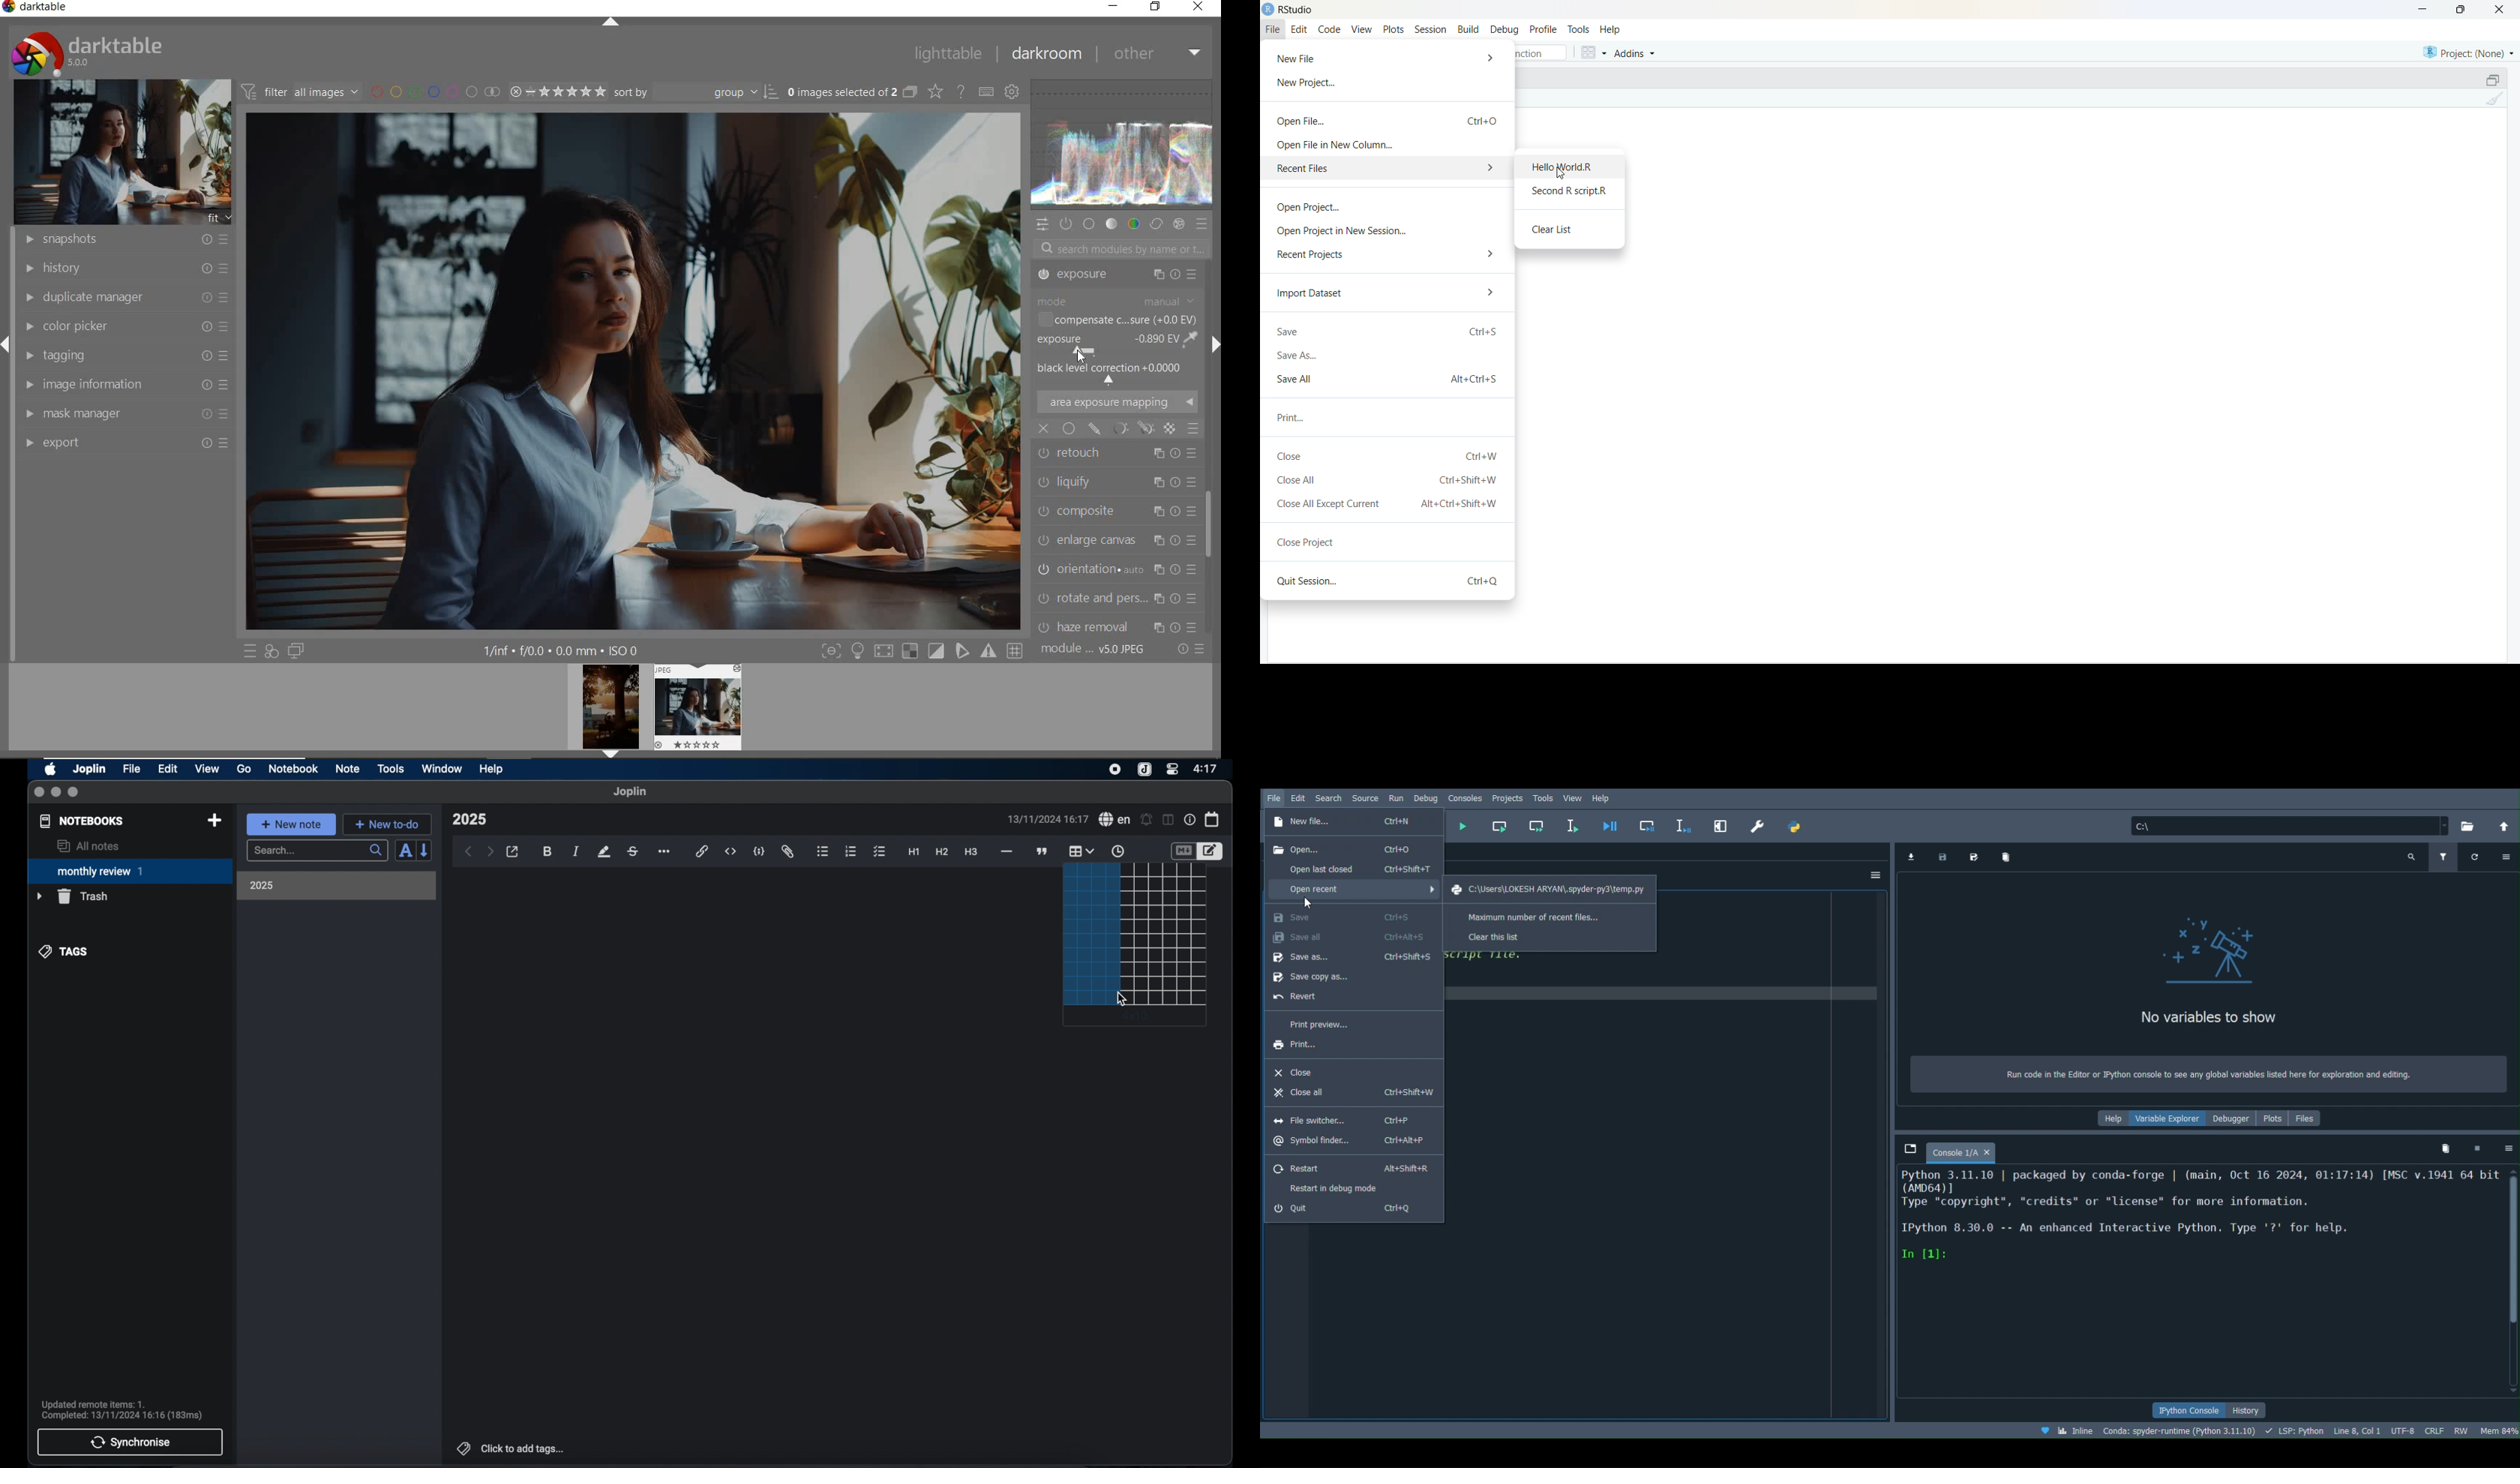 The height and width of the screenshot is (1484, 2520). What do you see at coordinates (1045, 428) in the screenshot?
I see `close` at bounding box center [1045, 428].